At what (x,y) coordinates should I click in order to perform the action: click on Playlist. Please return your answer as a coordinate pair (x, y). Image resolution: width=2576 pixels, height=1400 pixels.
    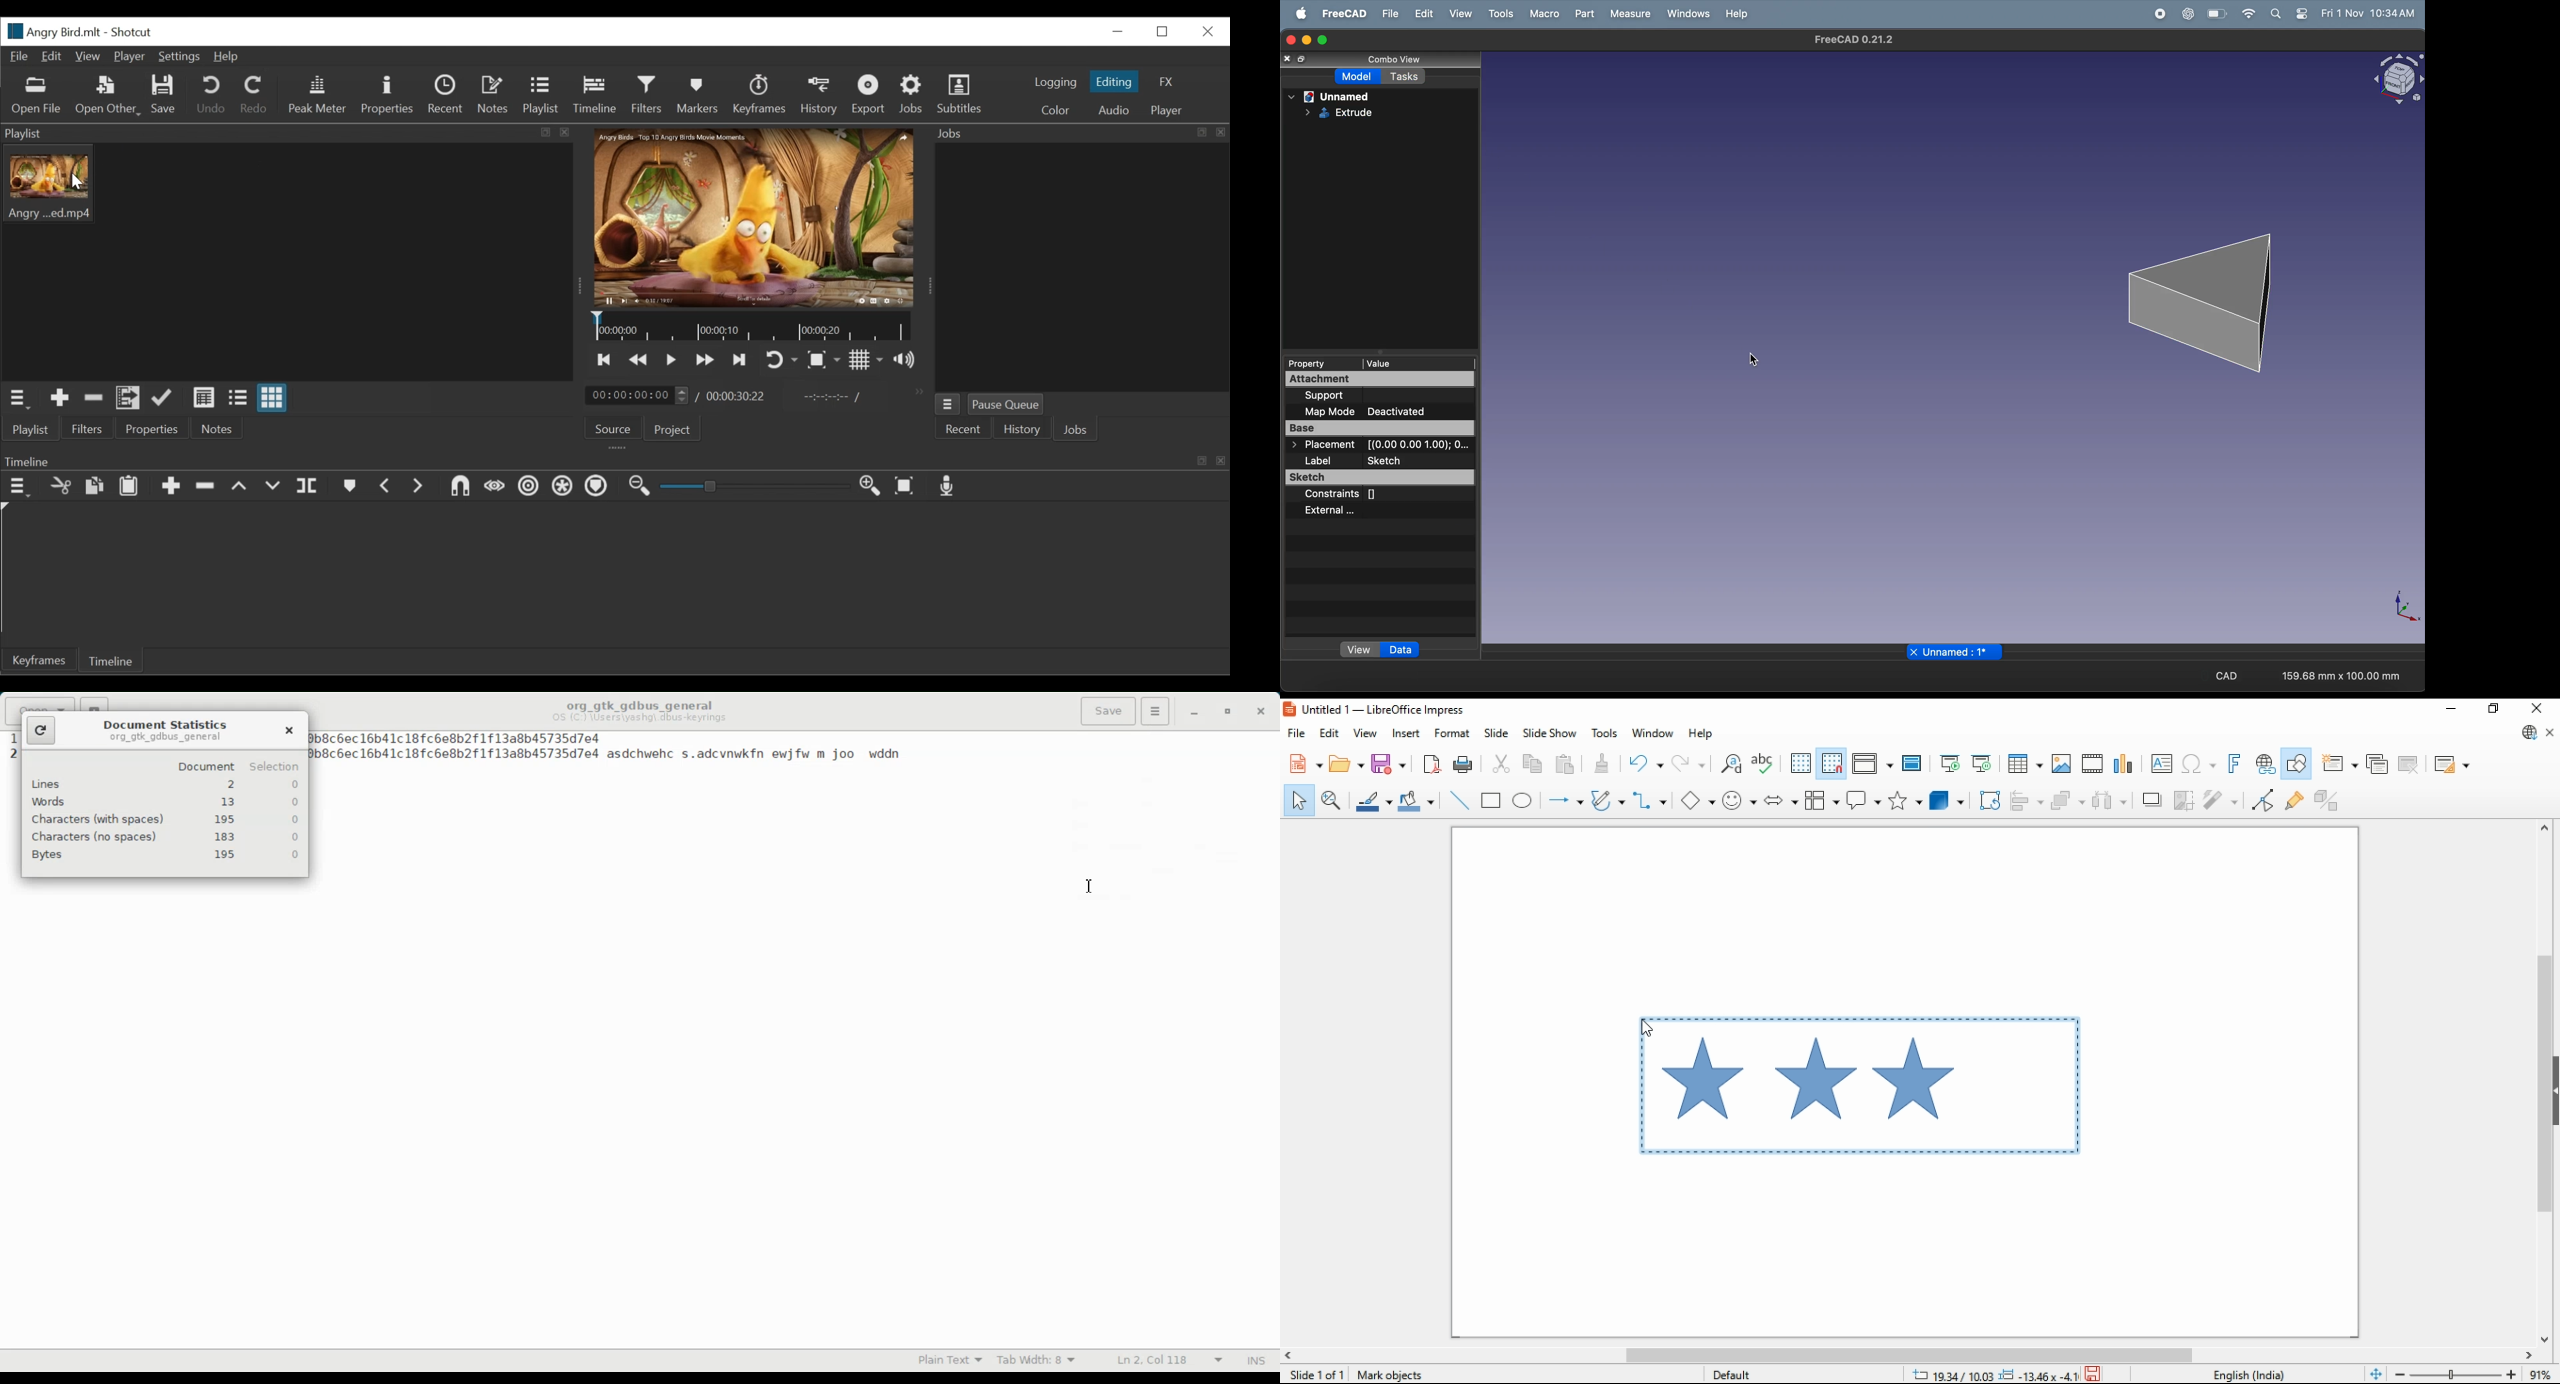
    Looking at the image, I should click on (30, 430).